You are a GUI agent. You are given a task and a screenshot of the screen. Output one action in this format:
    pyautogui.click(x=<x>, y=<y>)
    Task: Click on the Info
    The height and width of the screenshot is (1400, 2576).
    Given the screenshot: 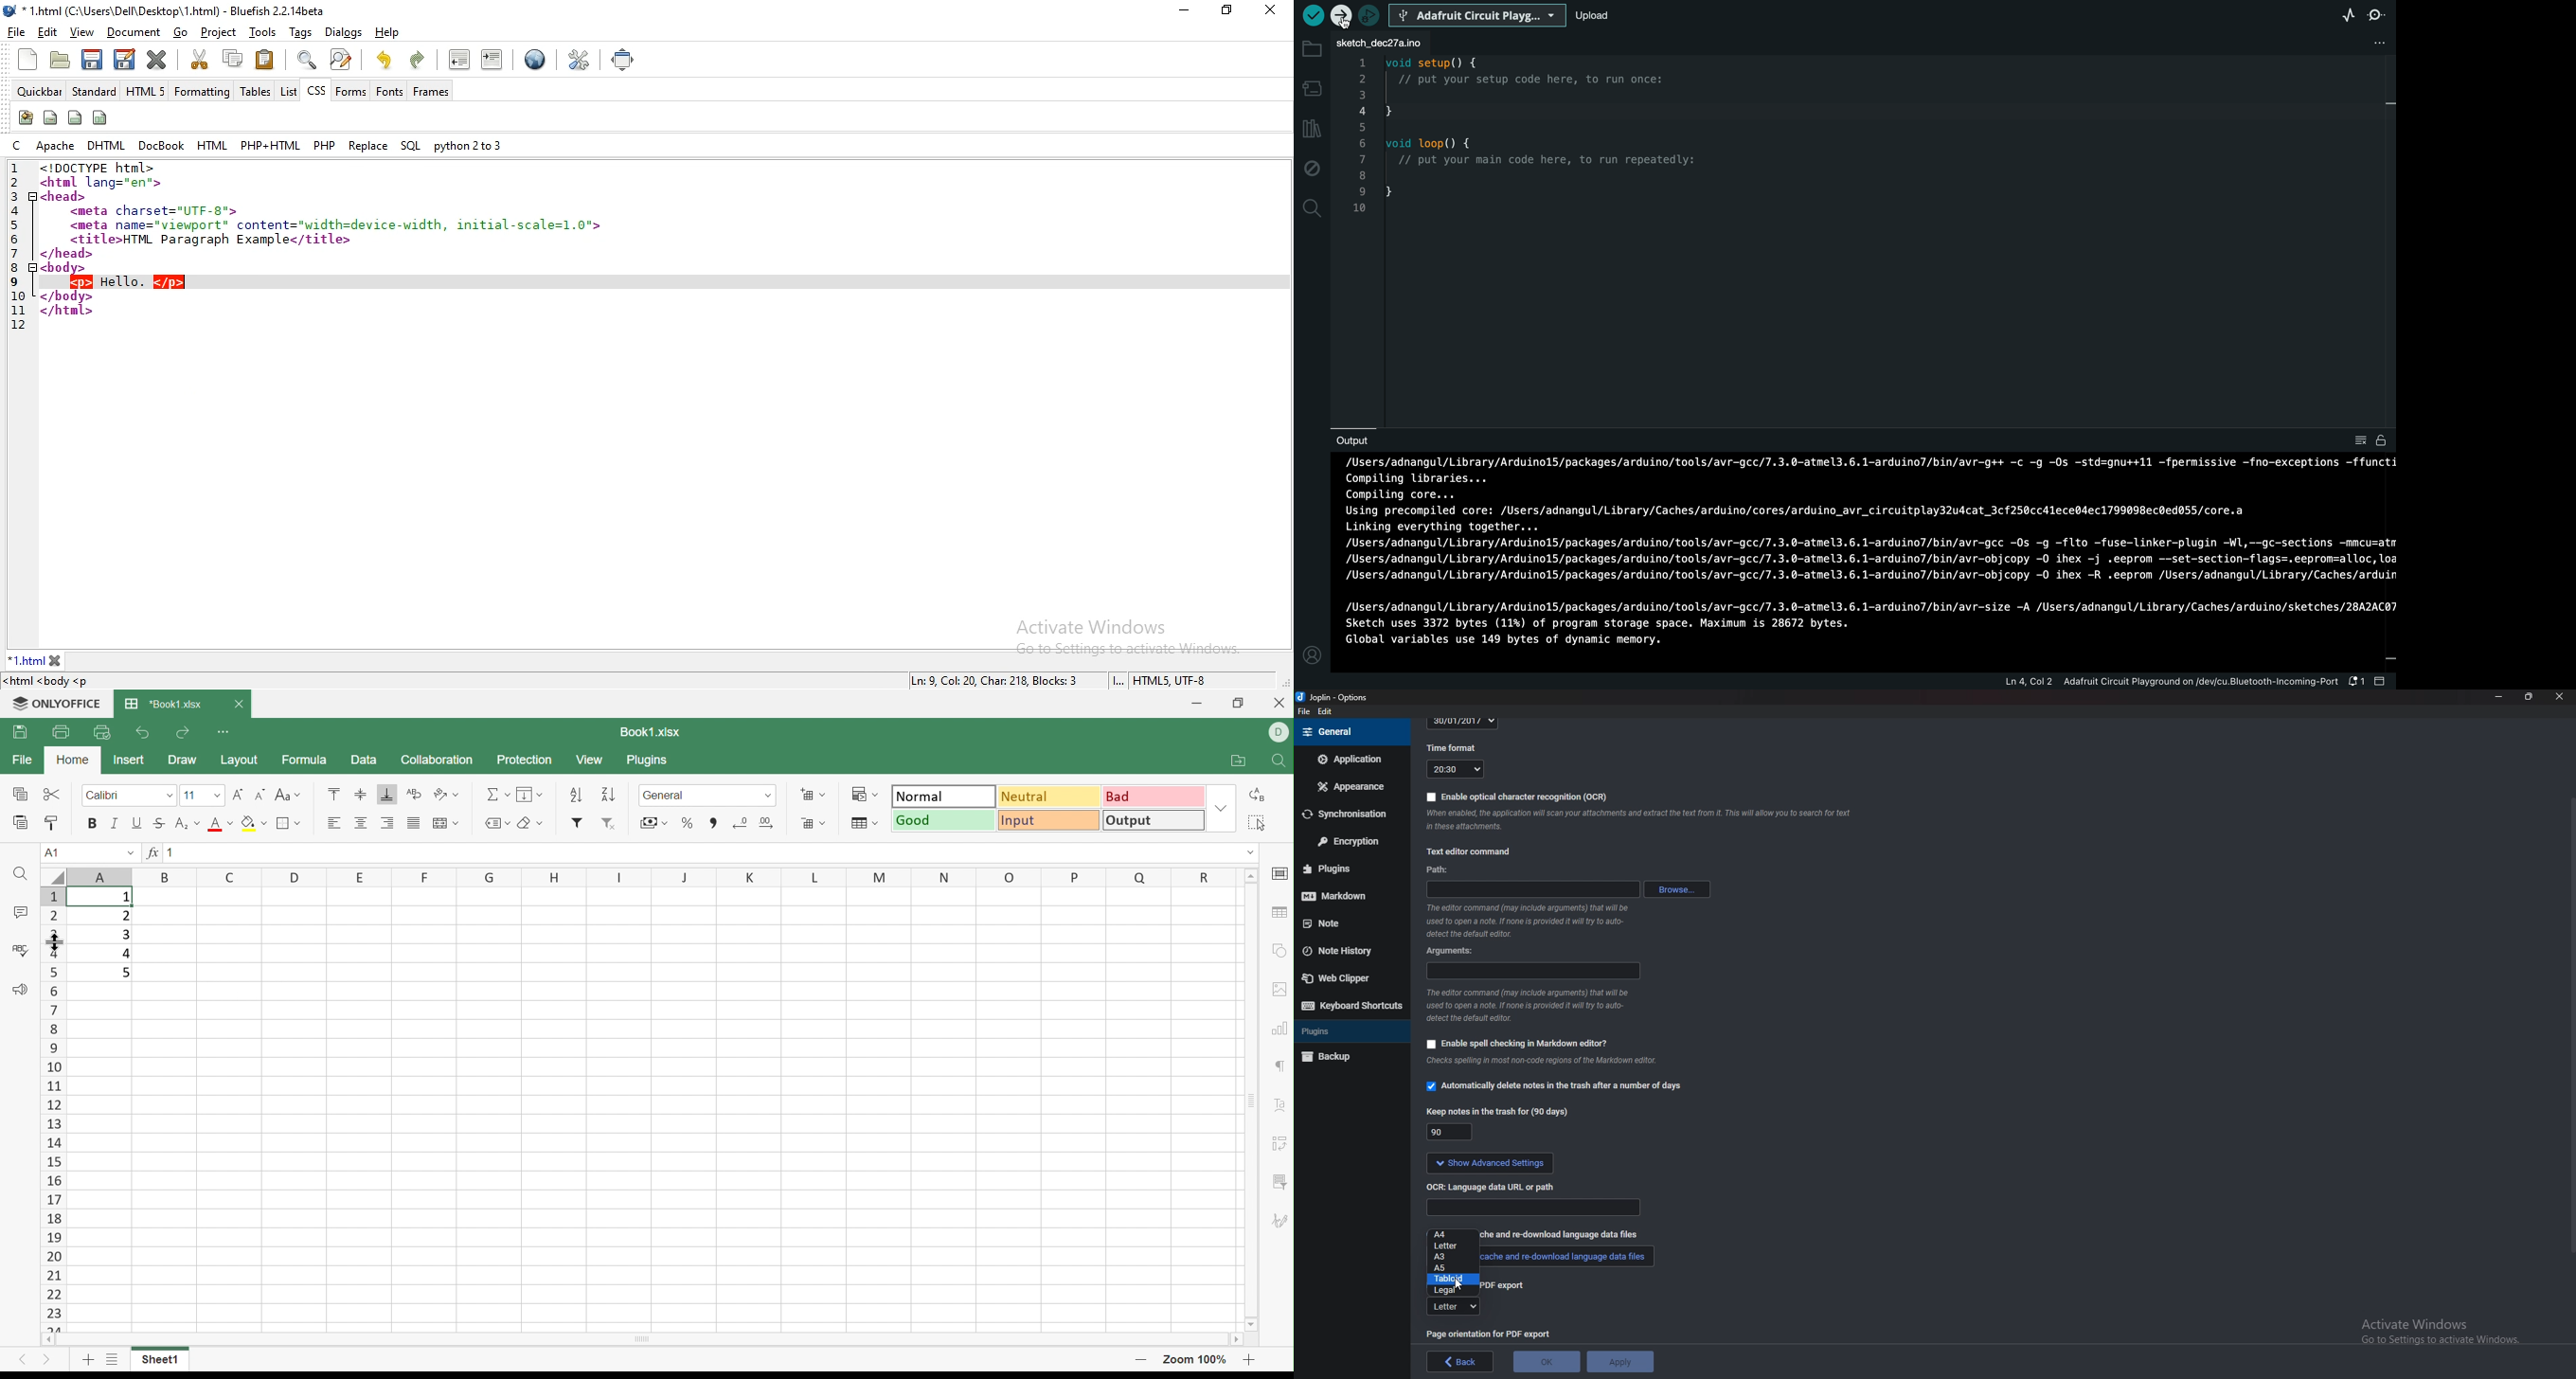 What is the action you would take?
    pyautogui.click(x=1534, y=921)
    